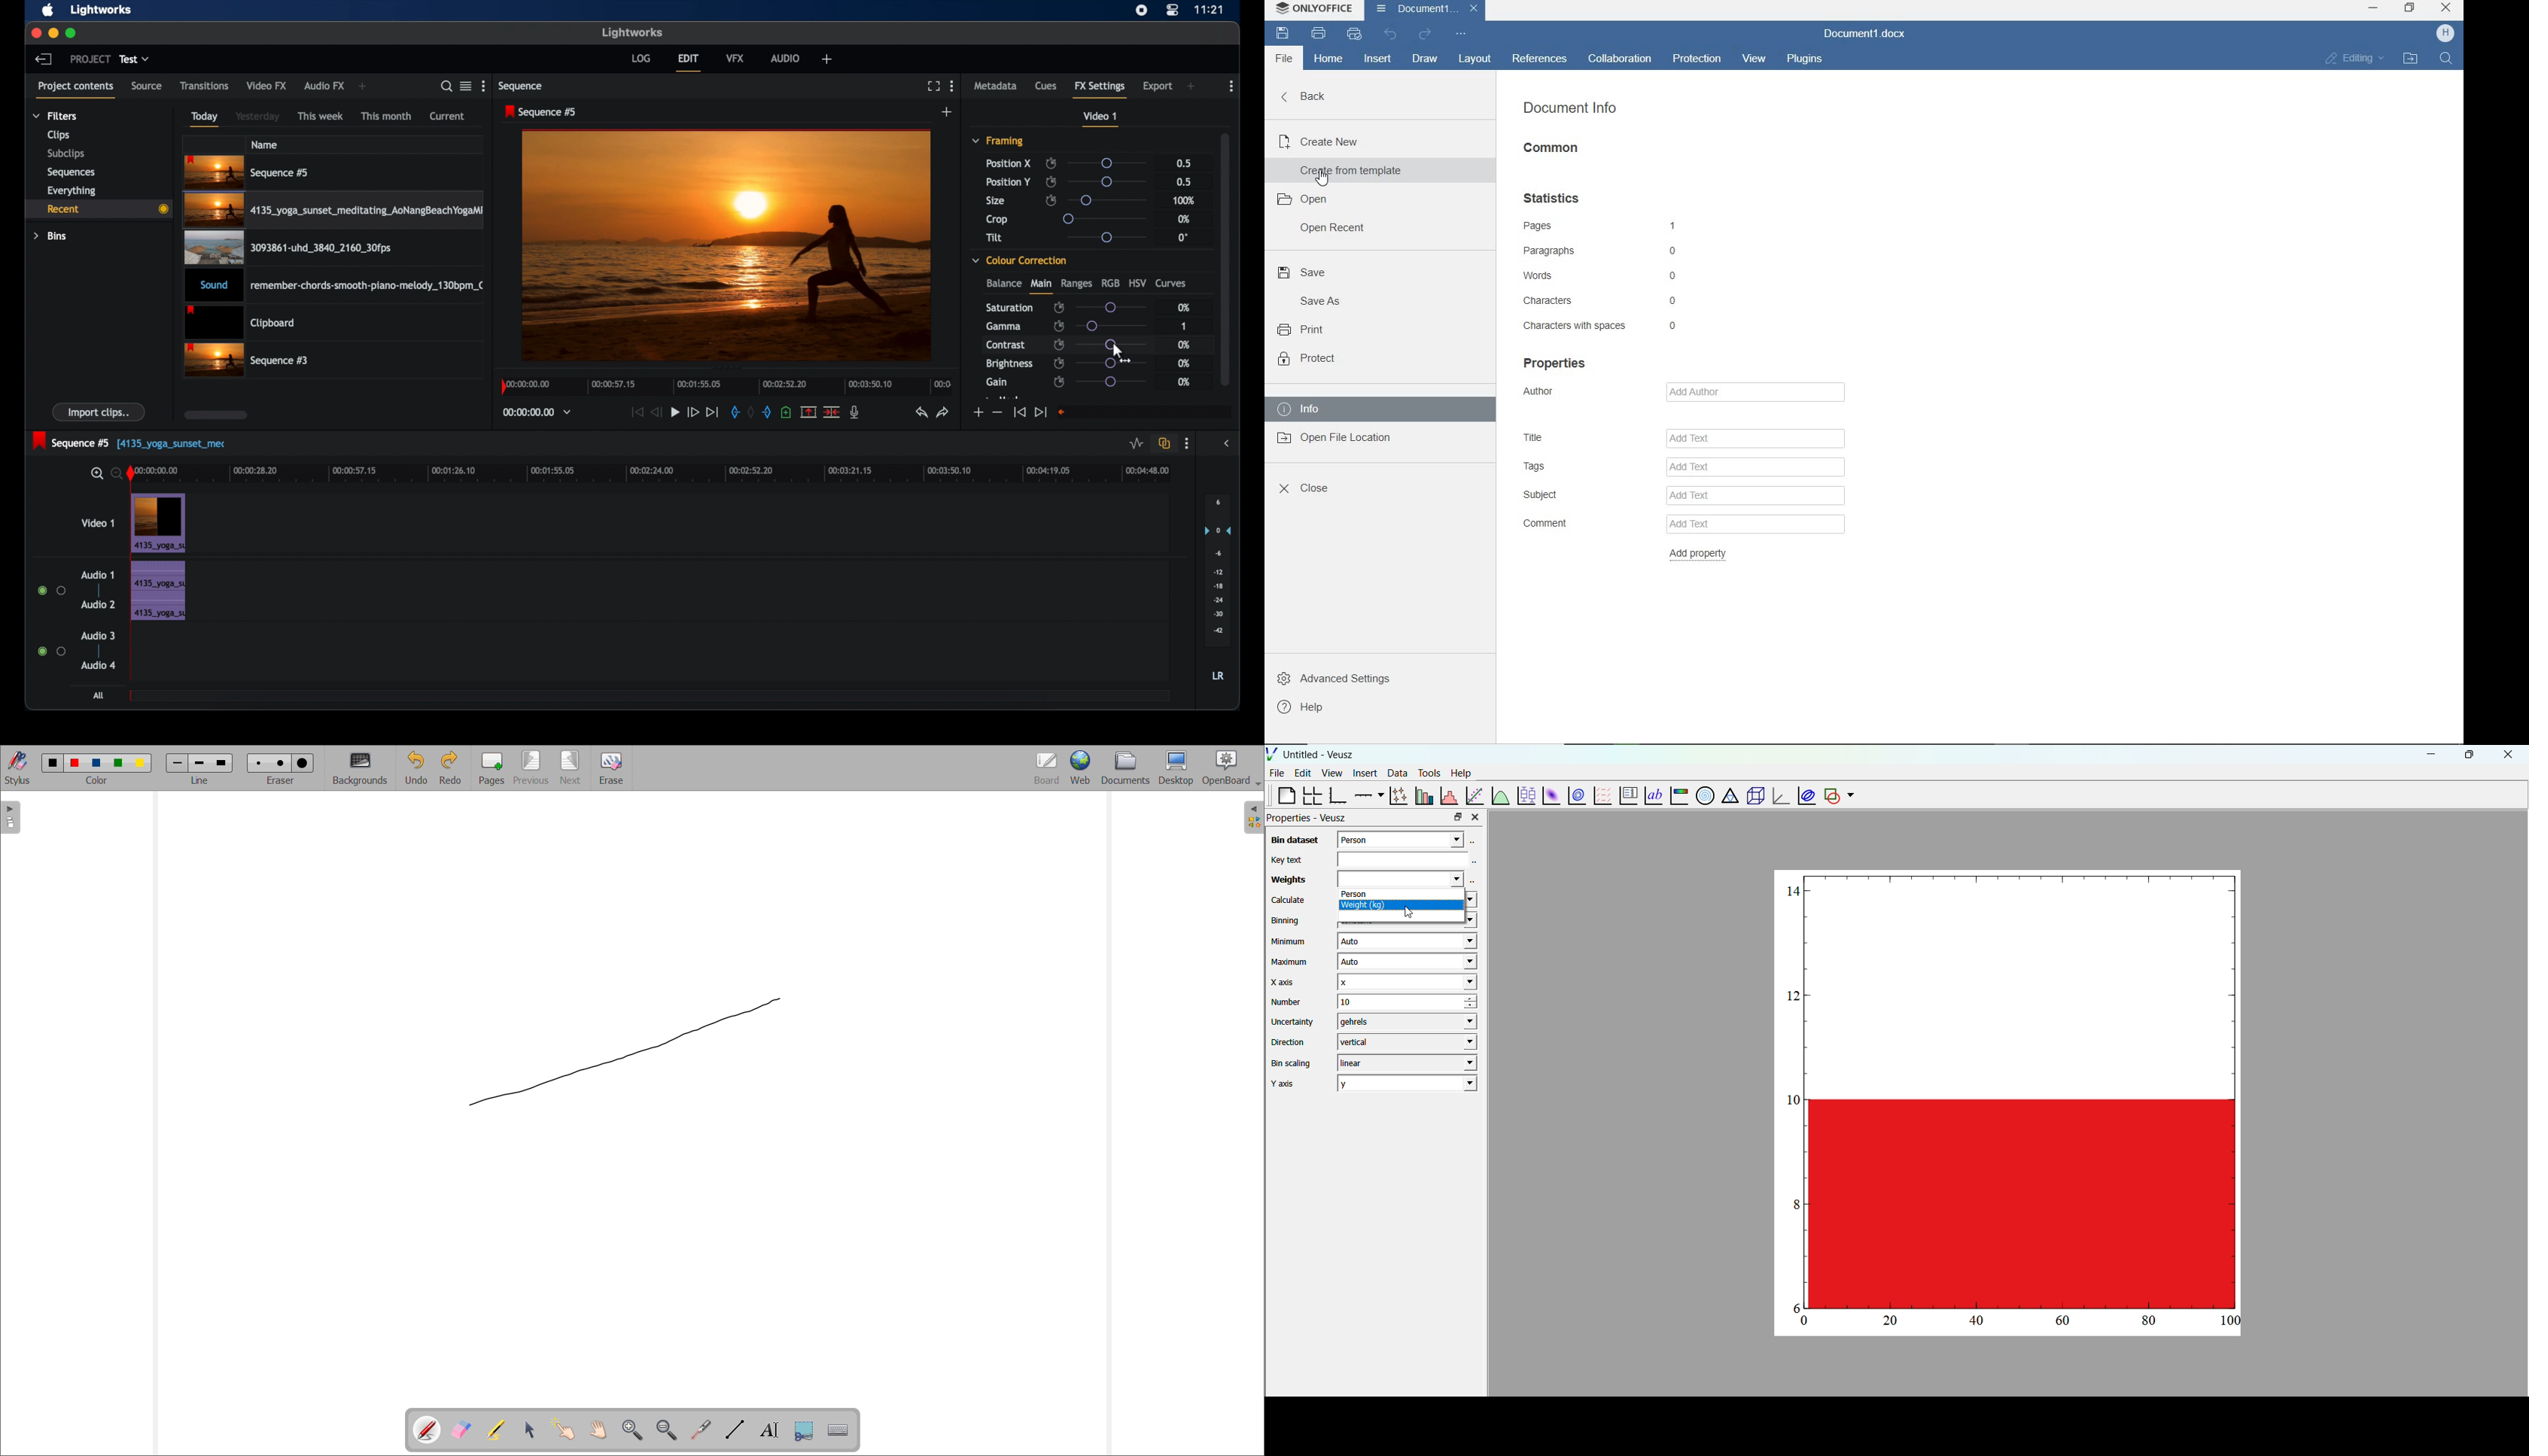 This screenshot has width=2548, height=1456. Describe the element at coordinates (735, 57) in the screenshot. I see `vfx` at that location.